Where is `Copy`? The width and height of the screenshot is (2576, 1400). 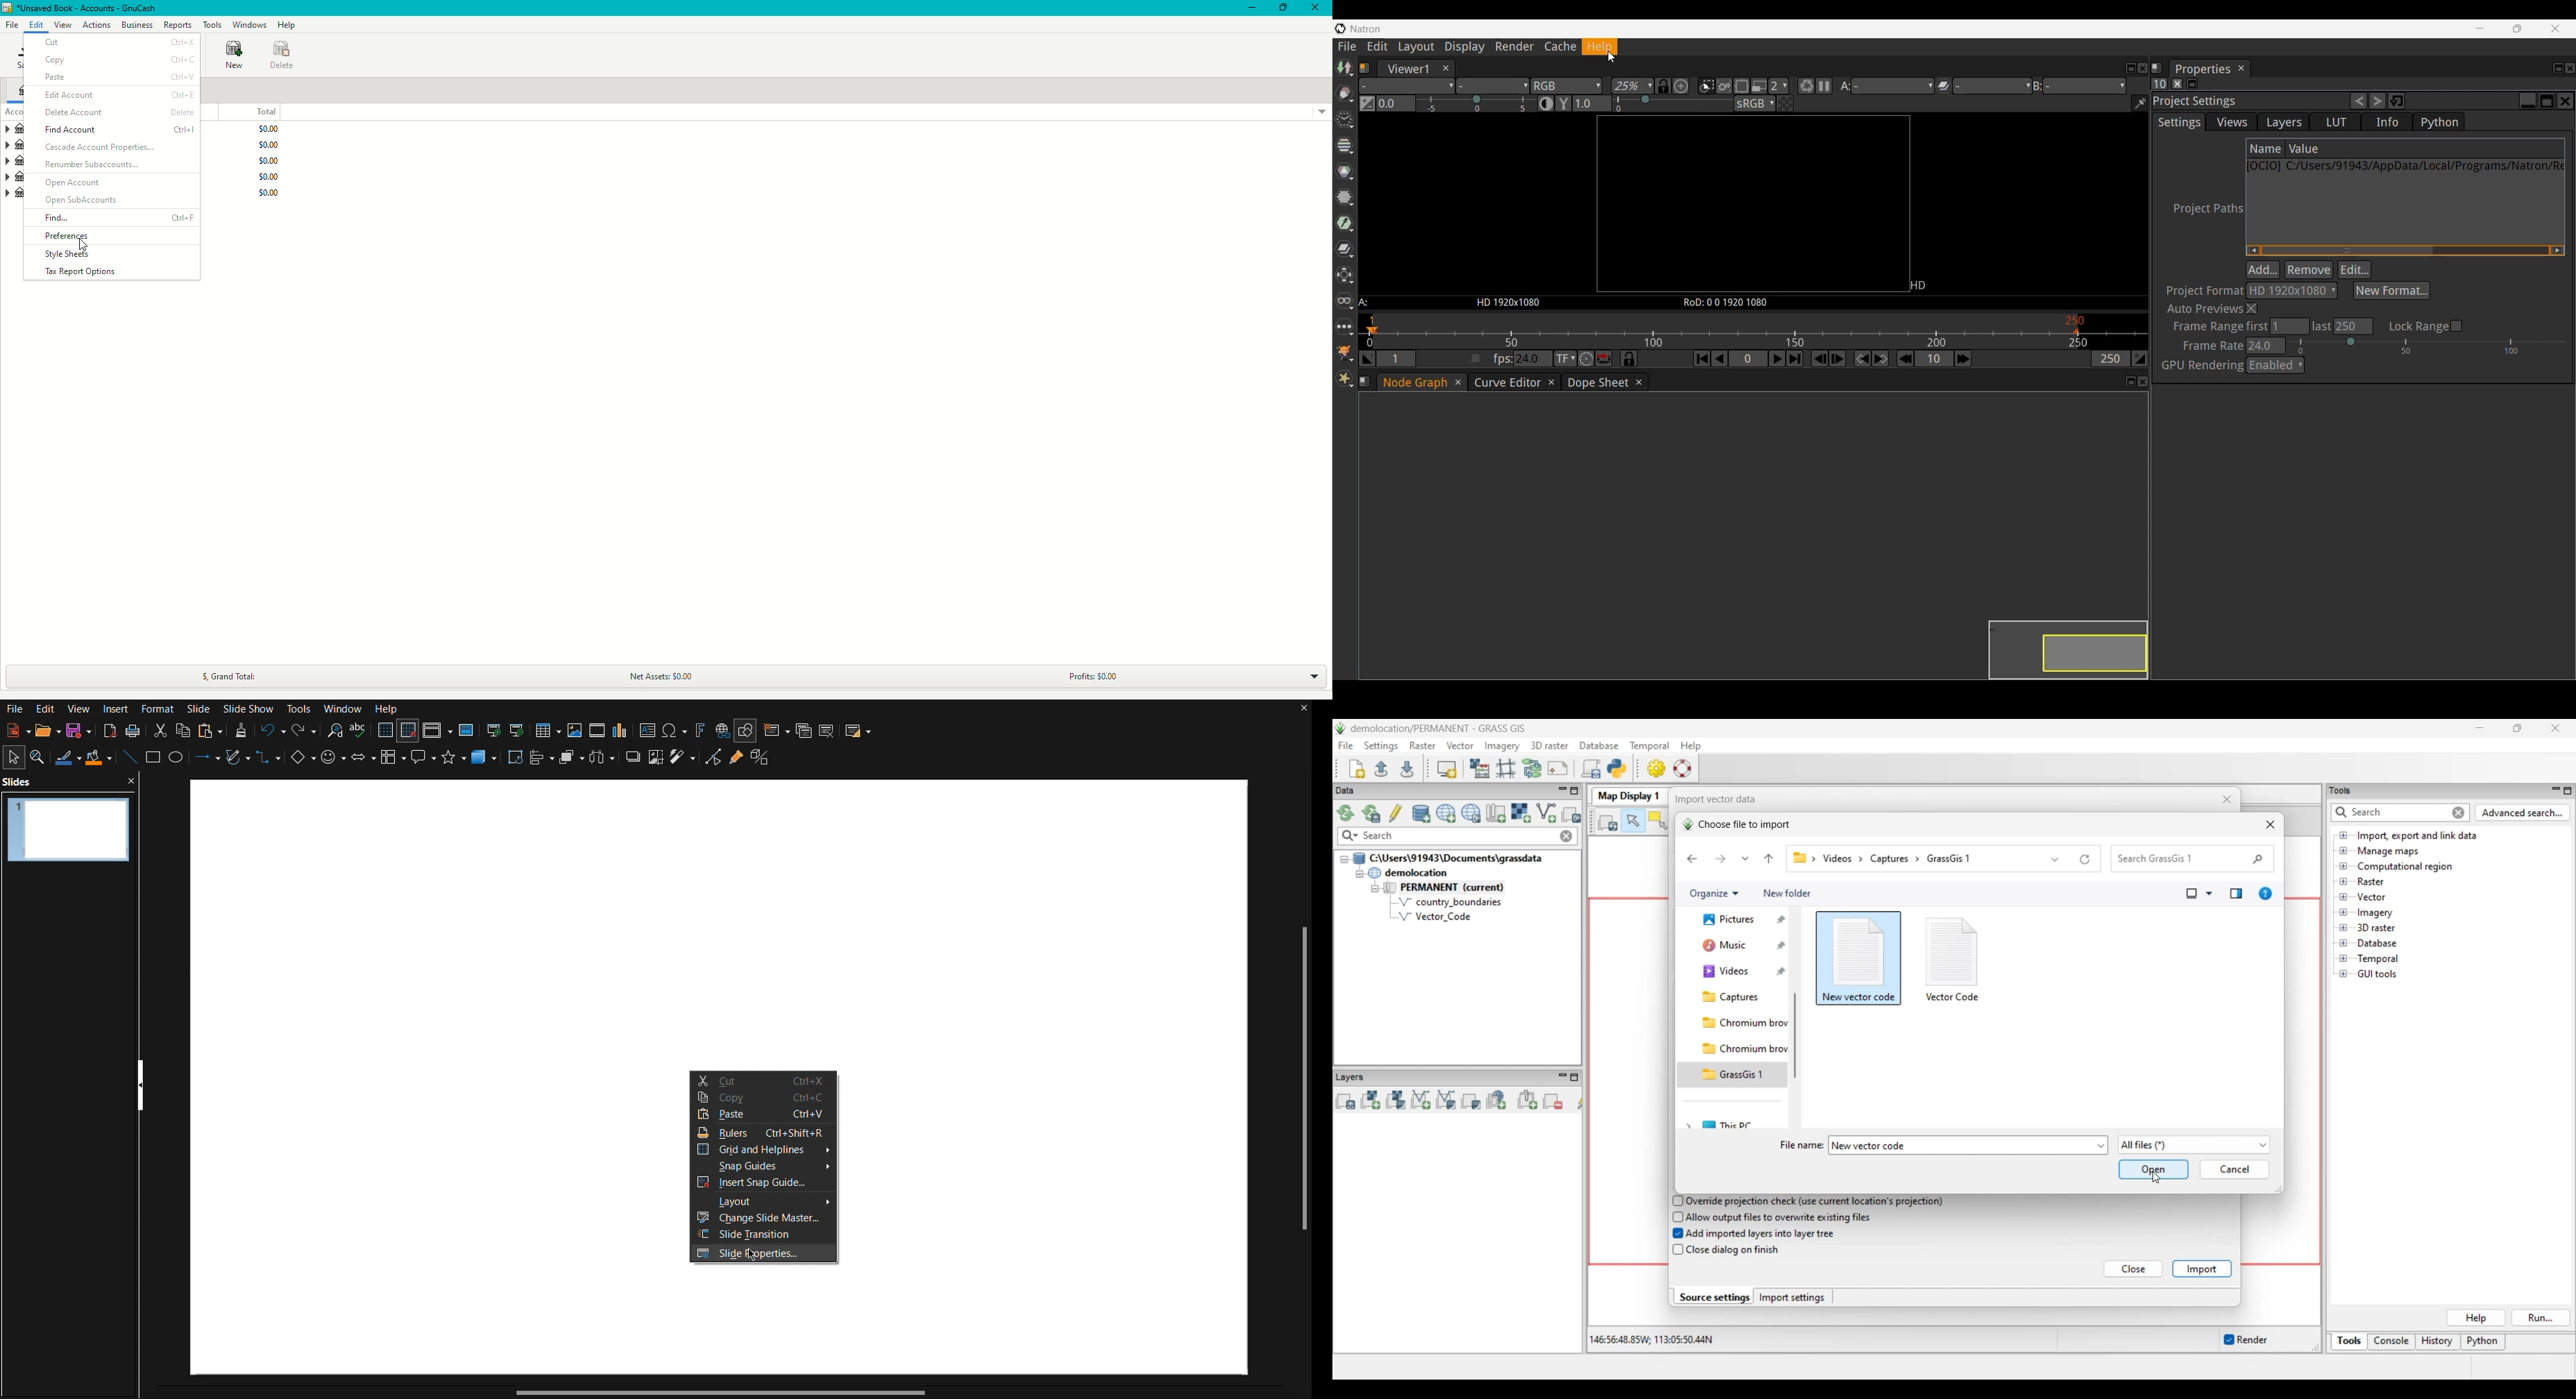
Copy is located at coordinates (117, 59).